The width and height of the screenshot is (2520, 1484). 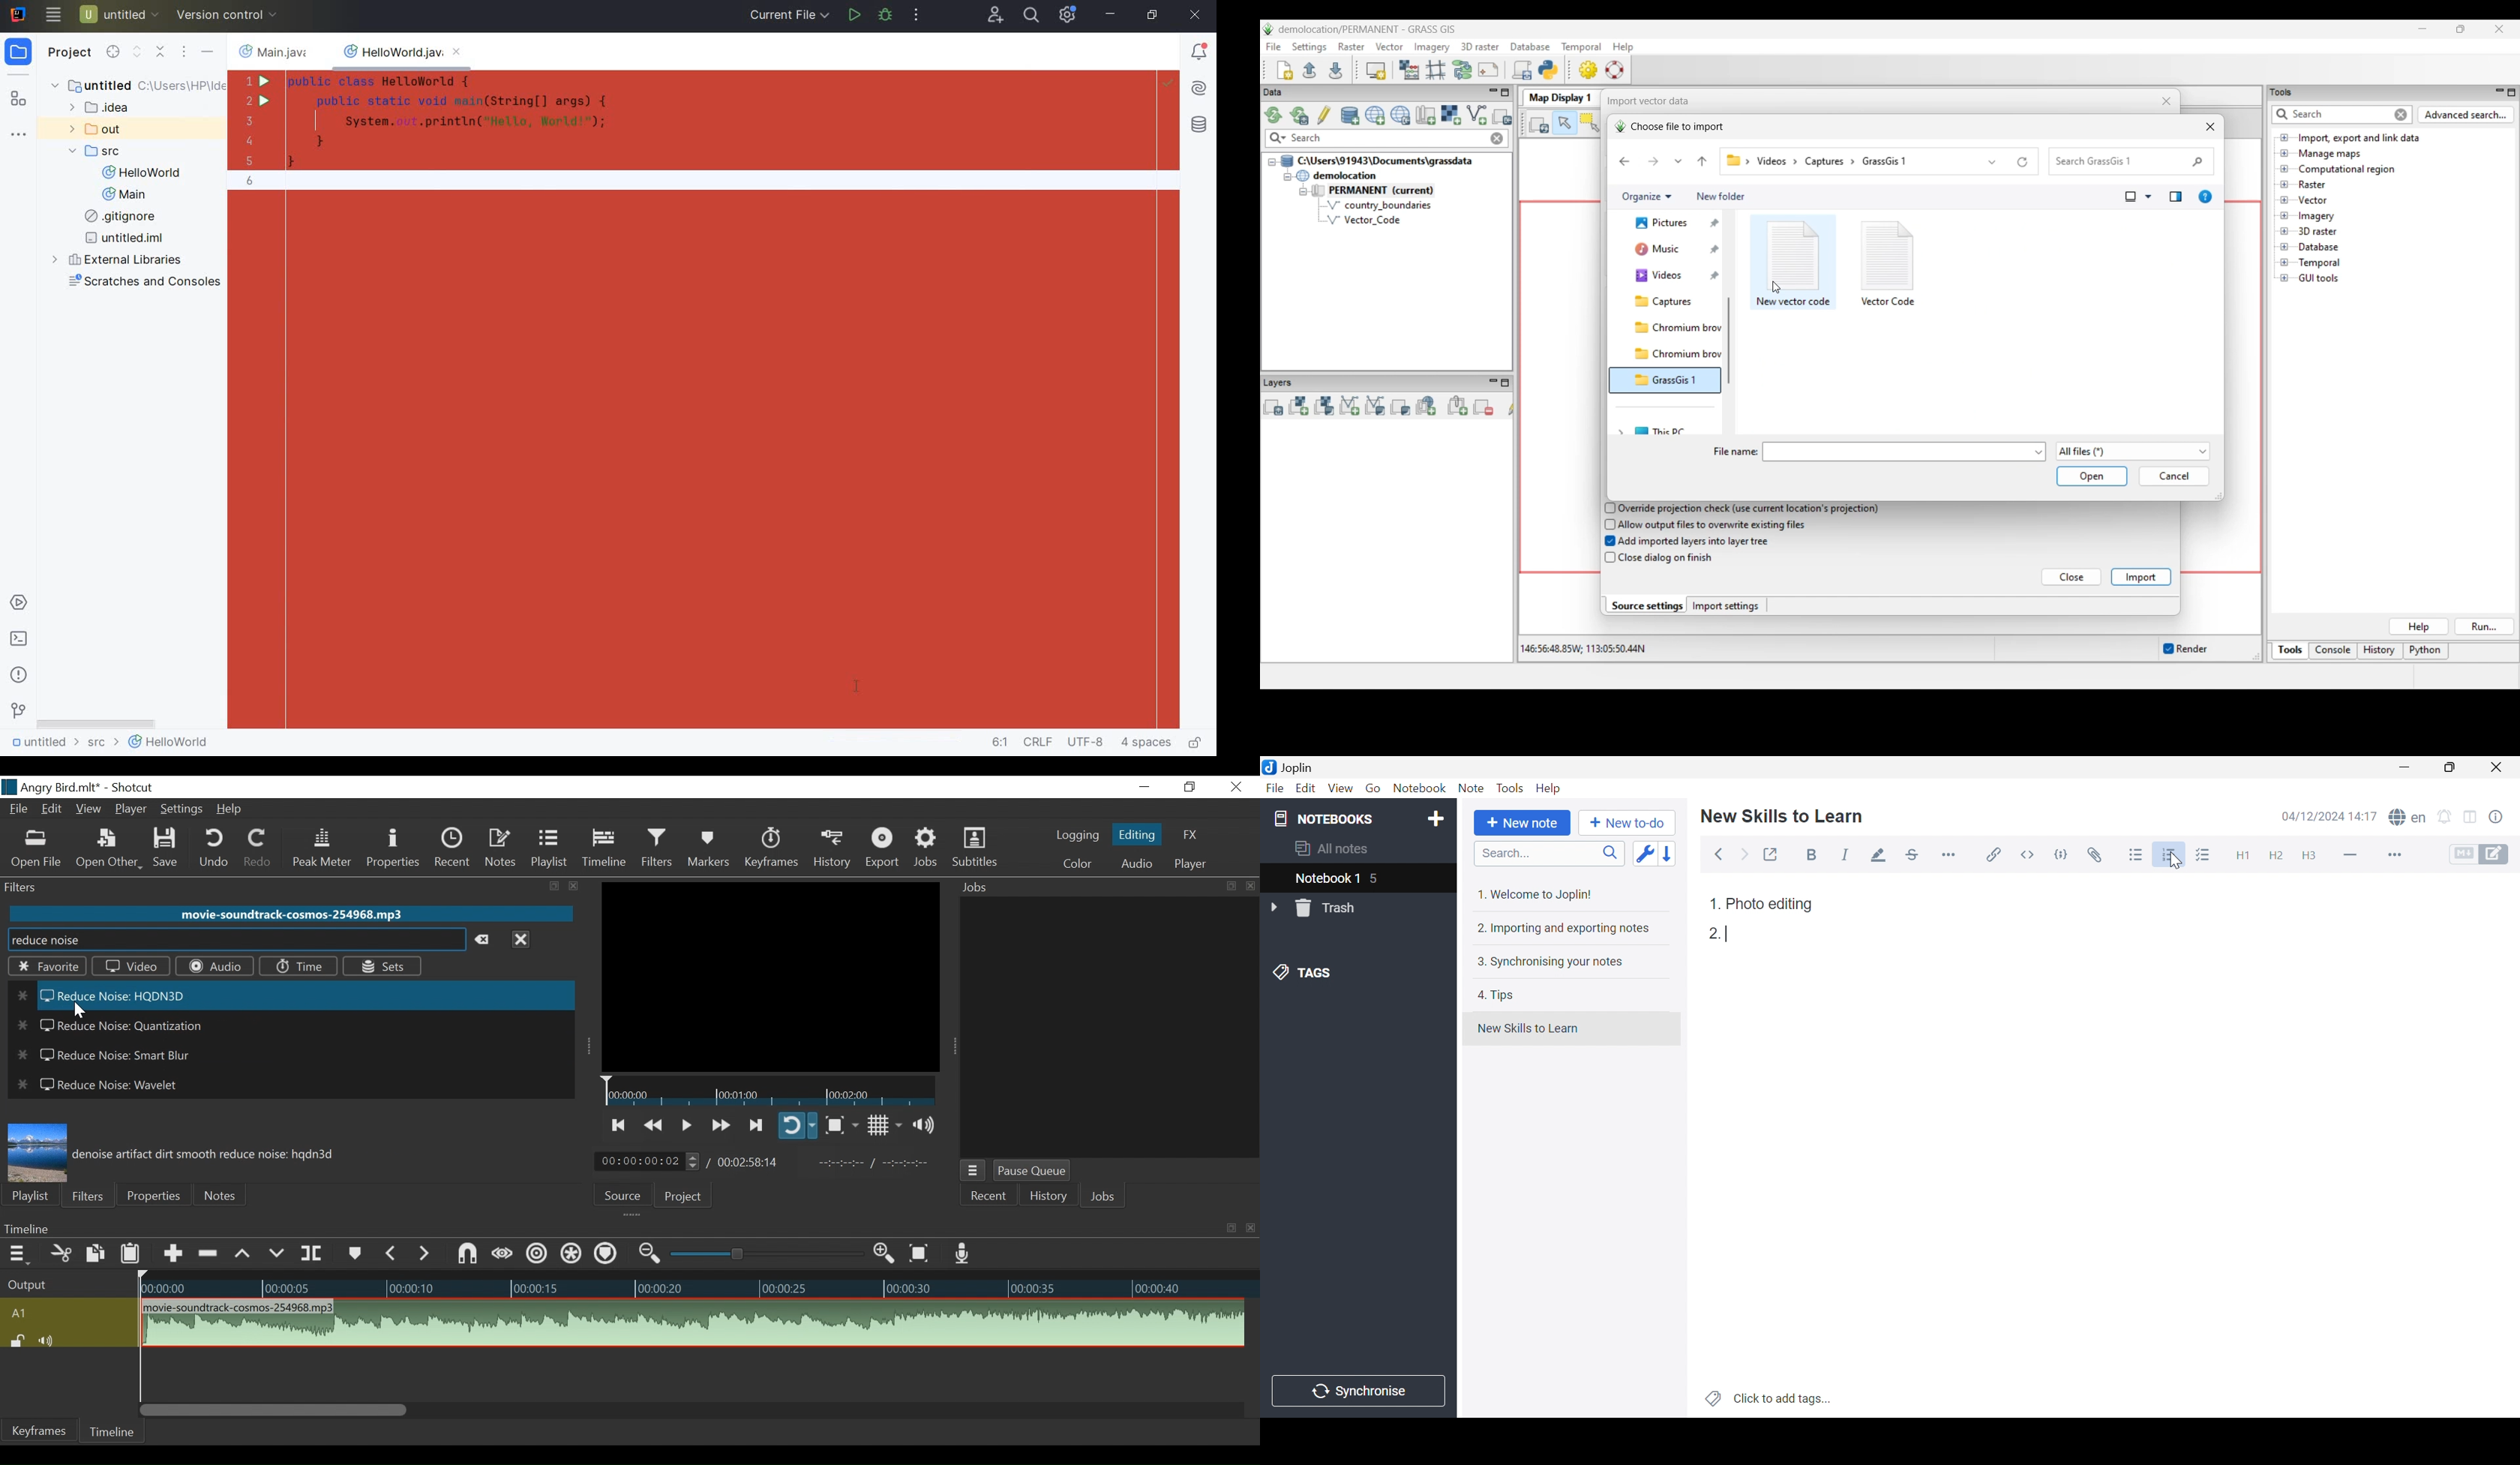 What do you see at coordinates (2177, 860) in the screenshot?
I see `Cursor` at bounding box center [2177, 860].